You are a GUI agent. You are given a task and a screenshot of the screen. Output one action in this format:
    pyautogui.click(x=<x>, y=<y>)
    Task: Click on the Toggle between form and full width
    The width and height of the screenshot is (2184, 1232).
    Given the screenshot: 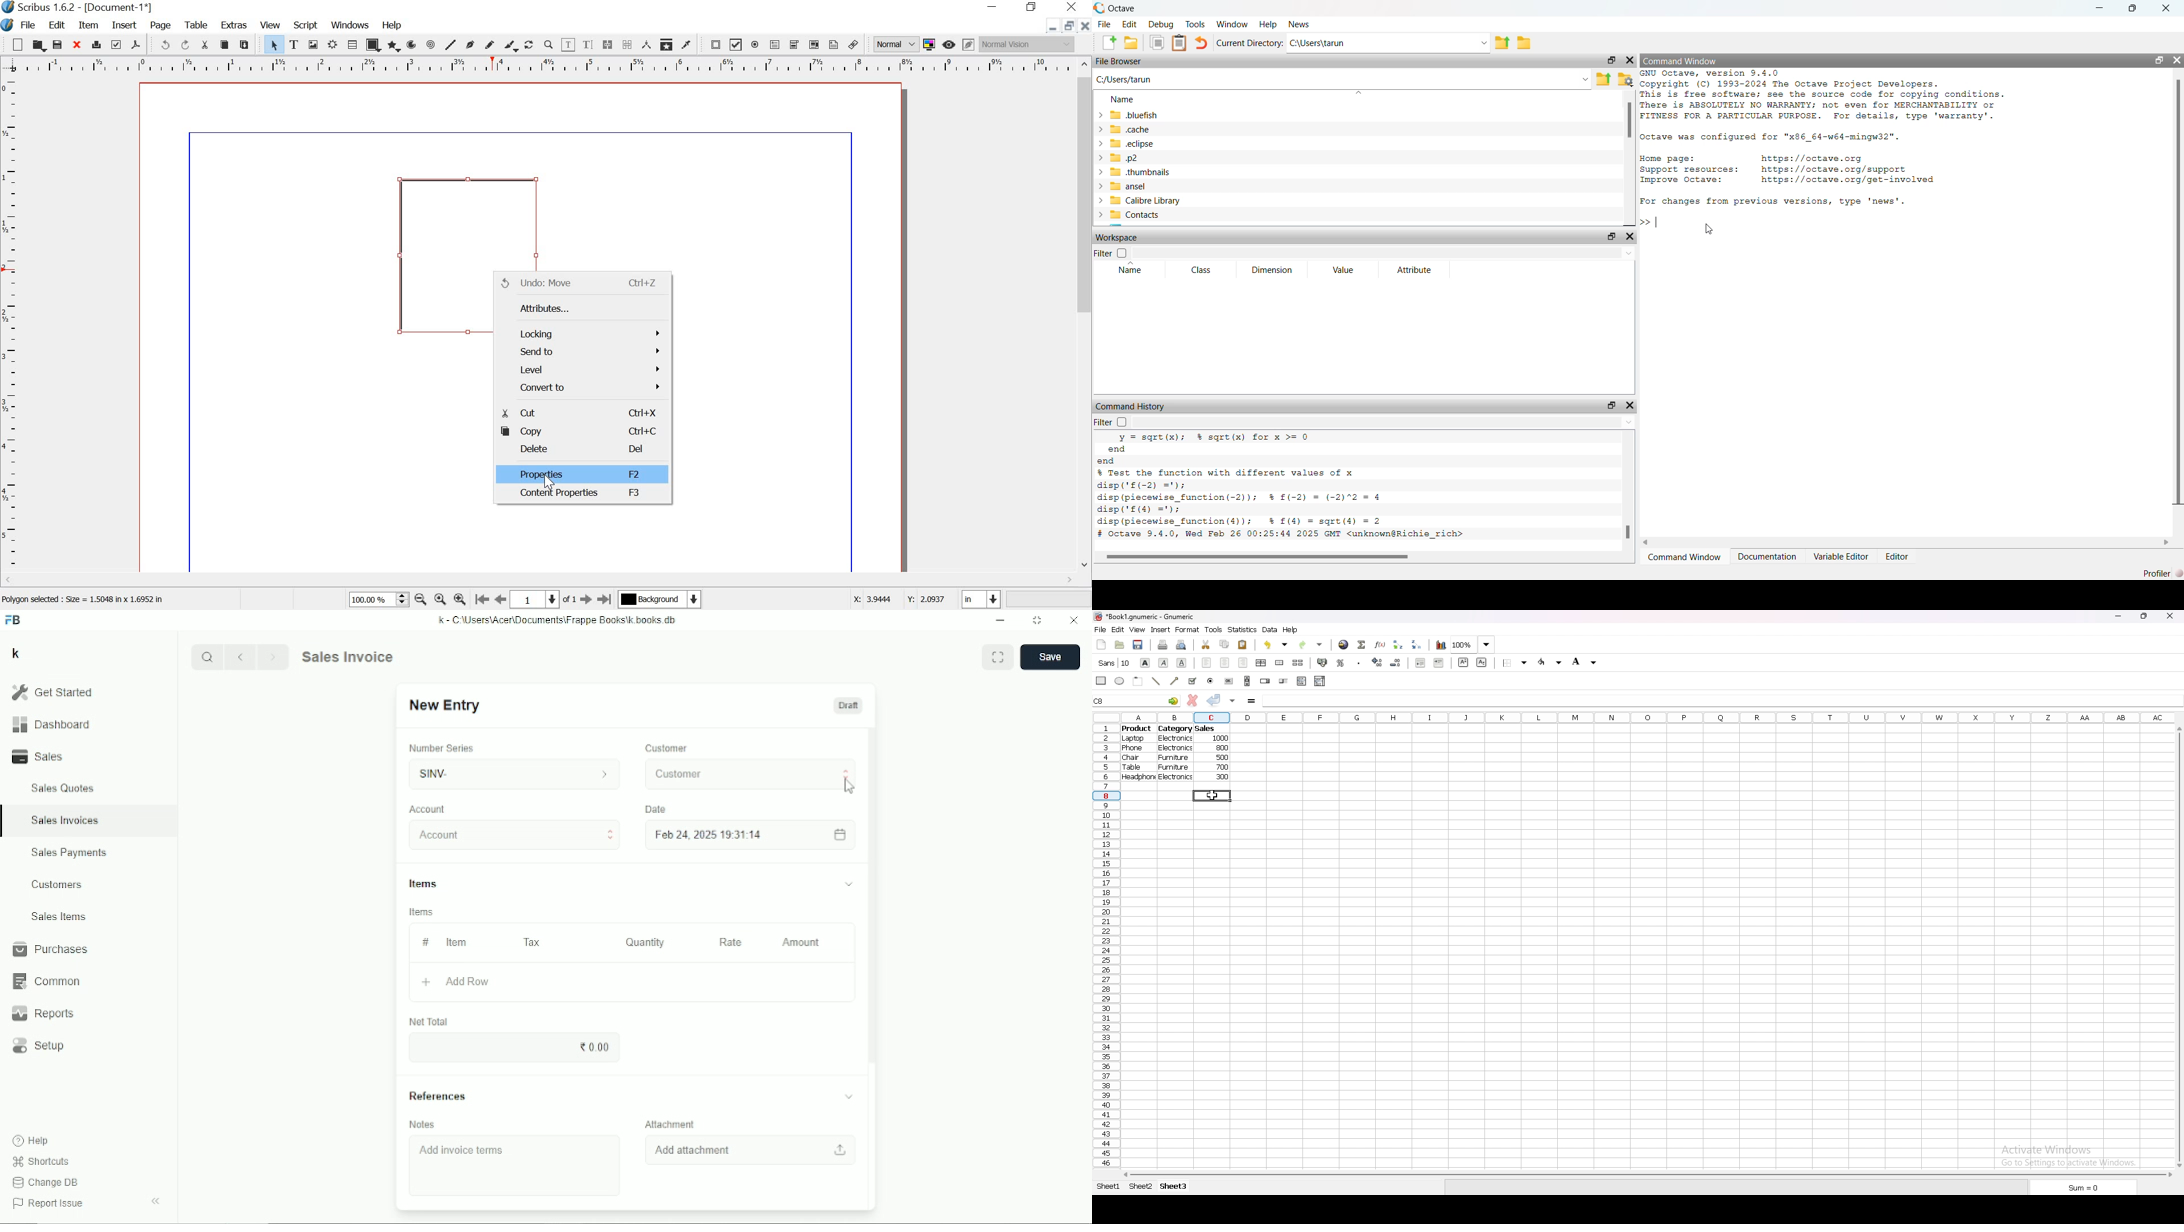 What is the action you would take?
    pyautogui.click(x=1038, y=621)
    